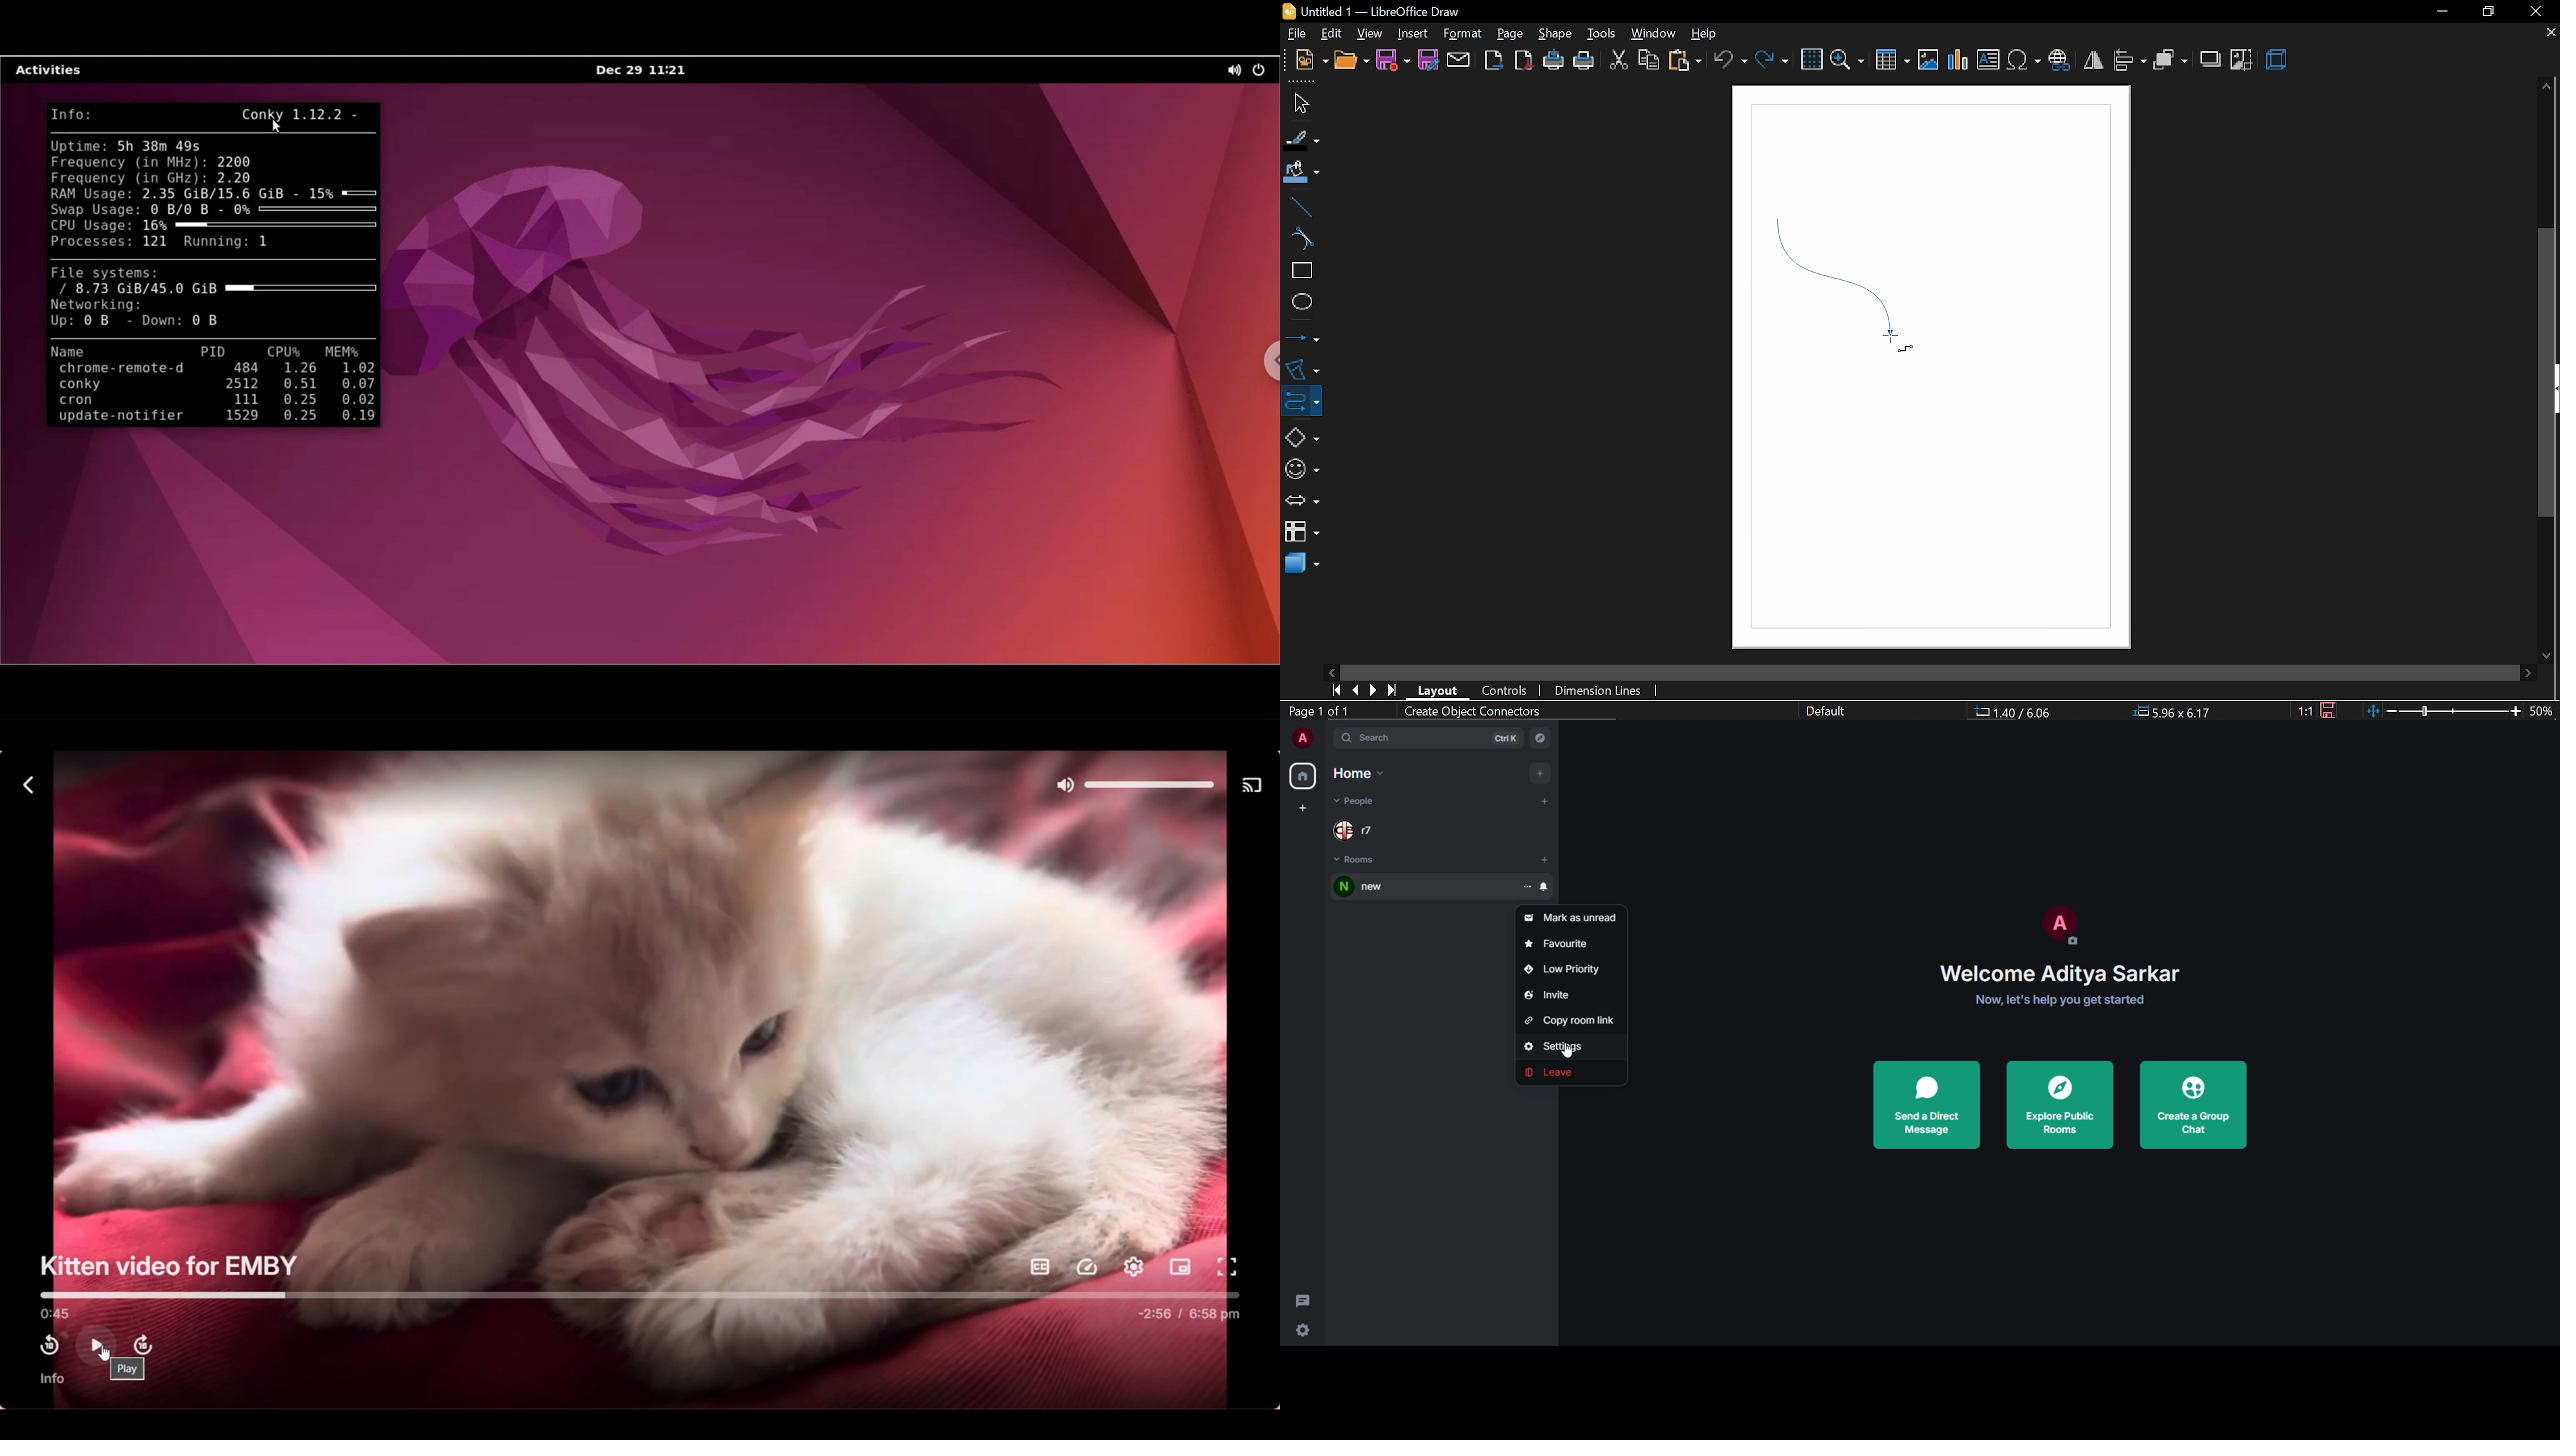  I want to click on Vertical scrollbar, so click(2547, 374).